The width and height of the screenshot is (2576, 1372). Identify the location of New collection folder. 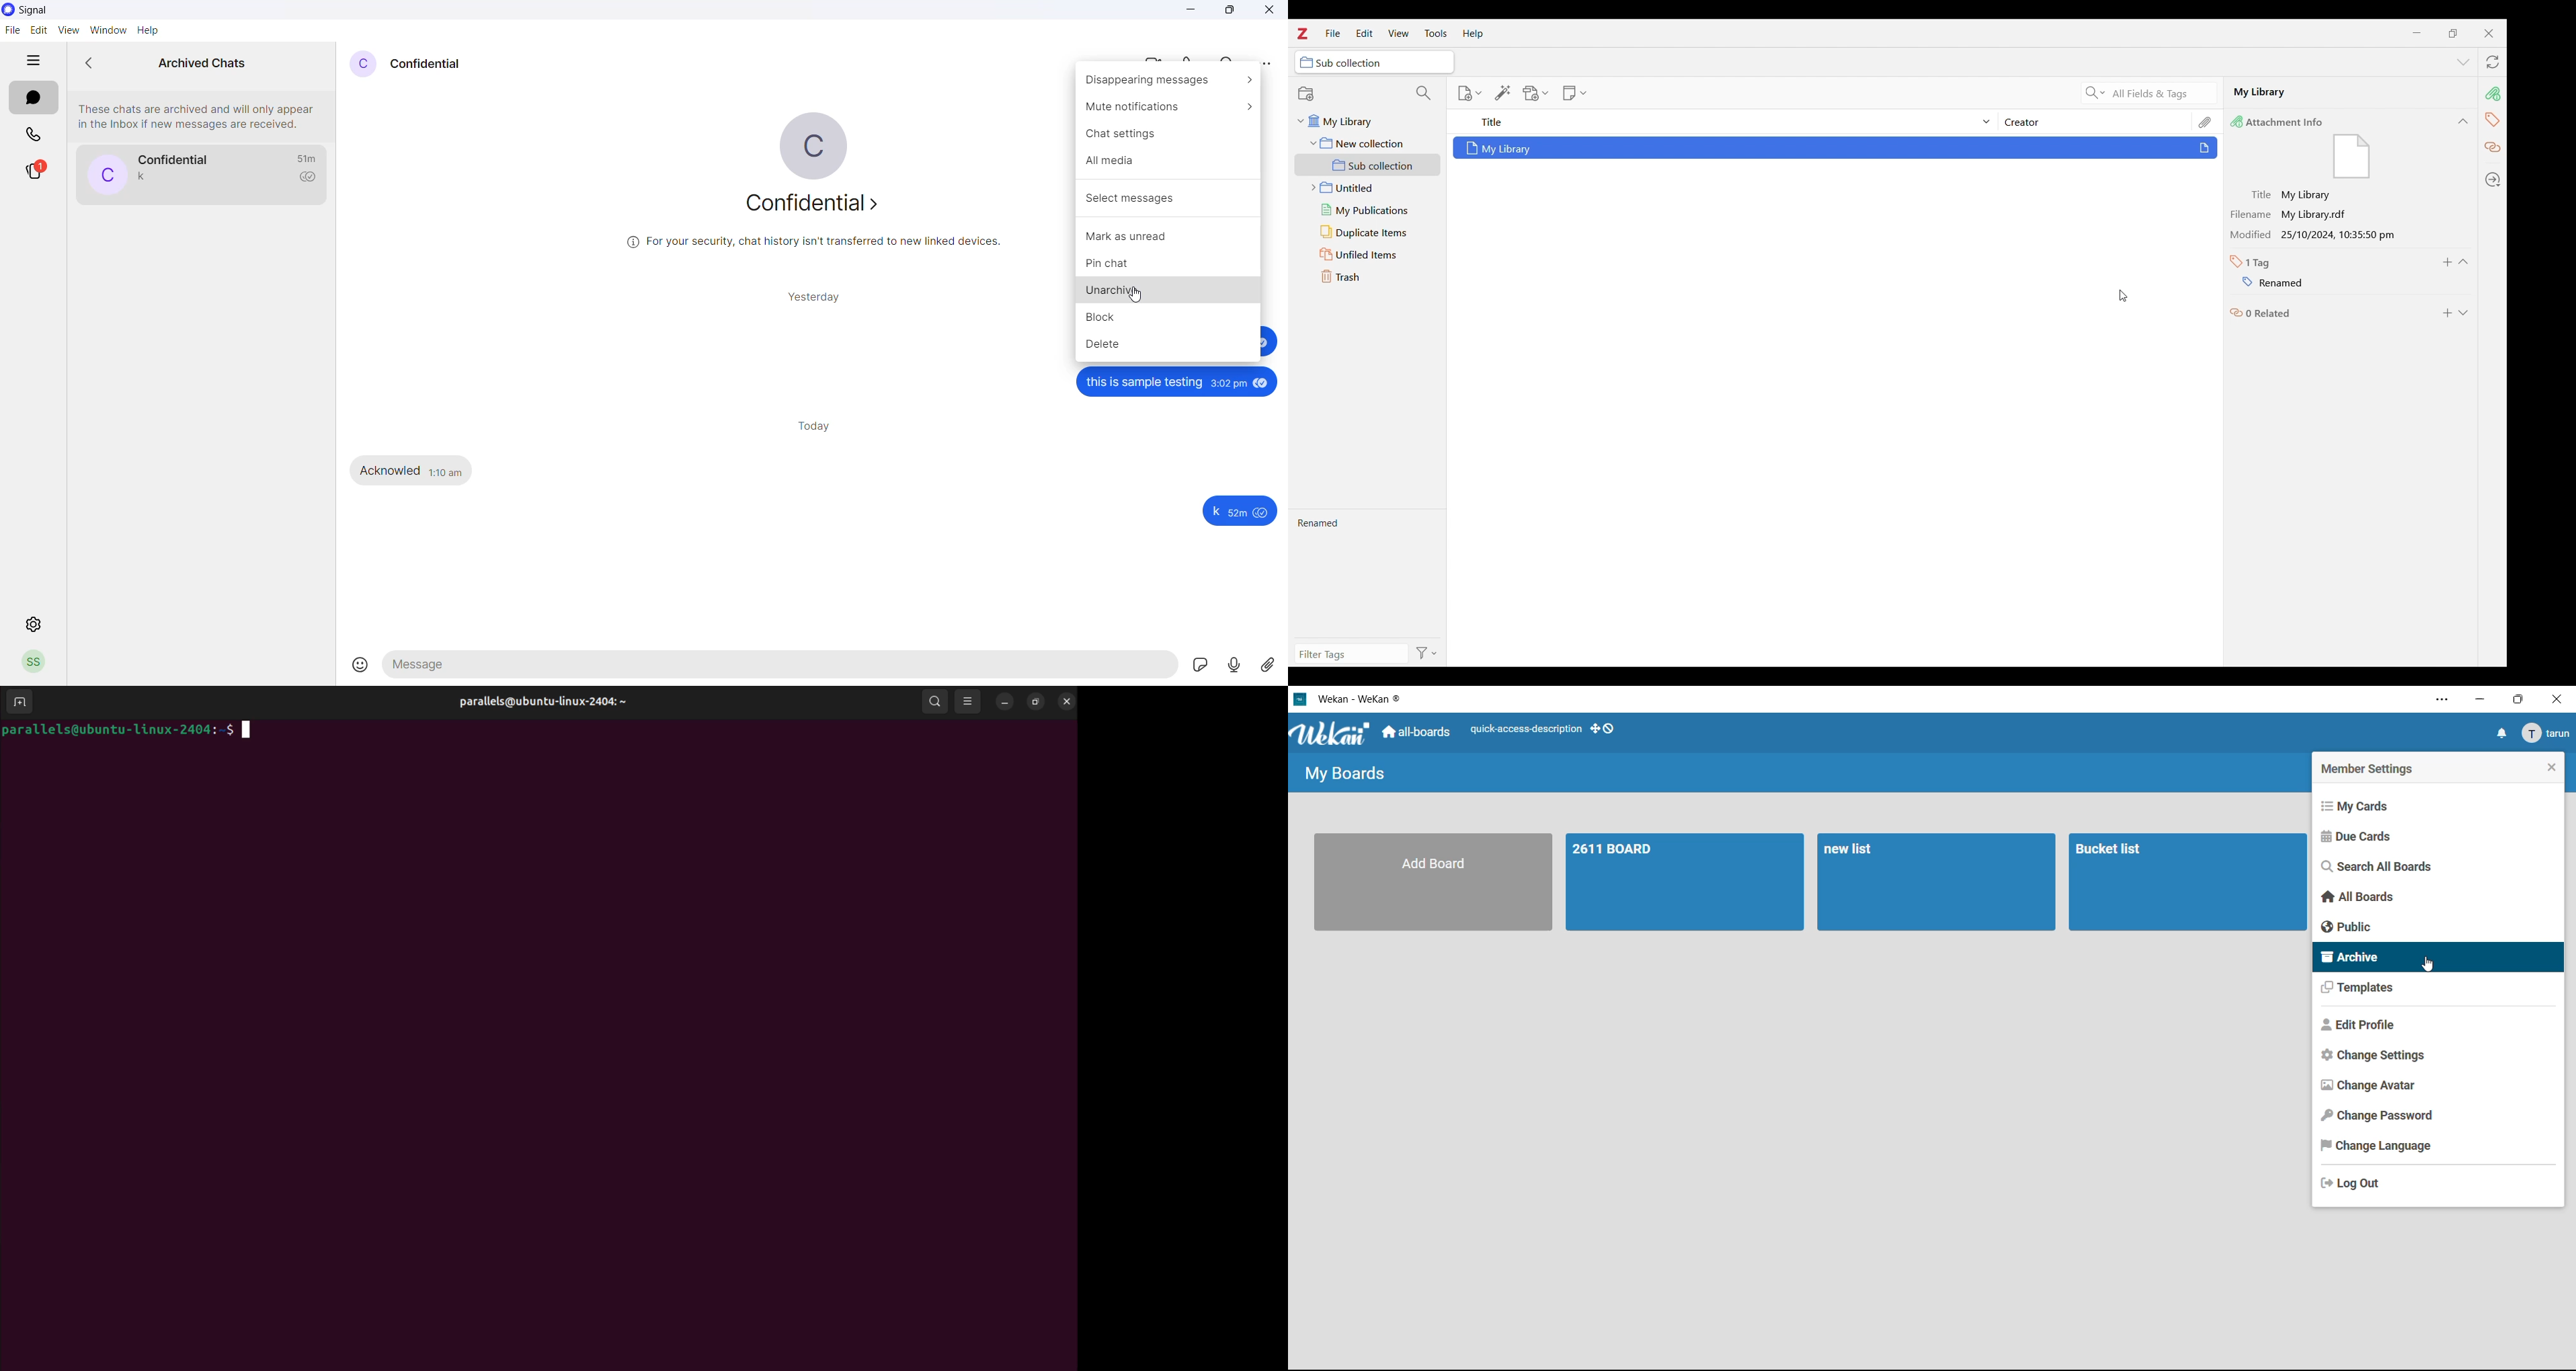
(1368, 143).